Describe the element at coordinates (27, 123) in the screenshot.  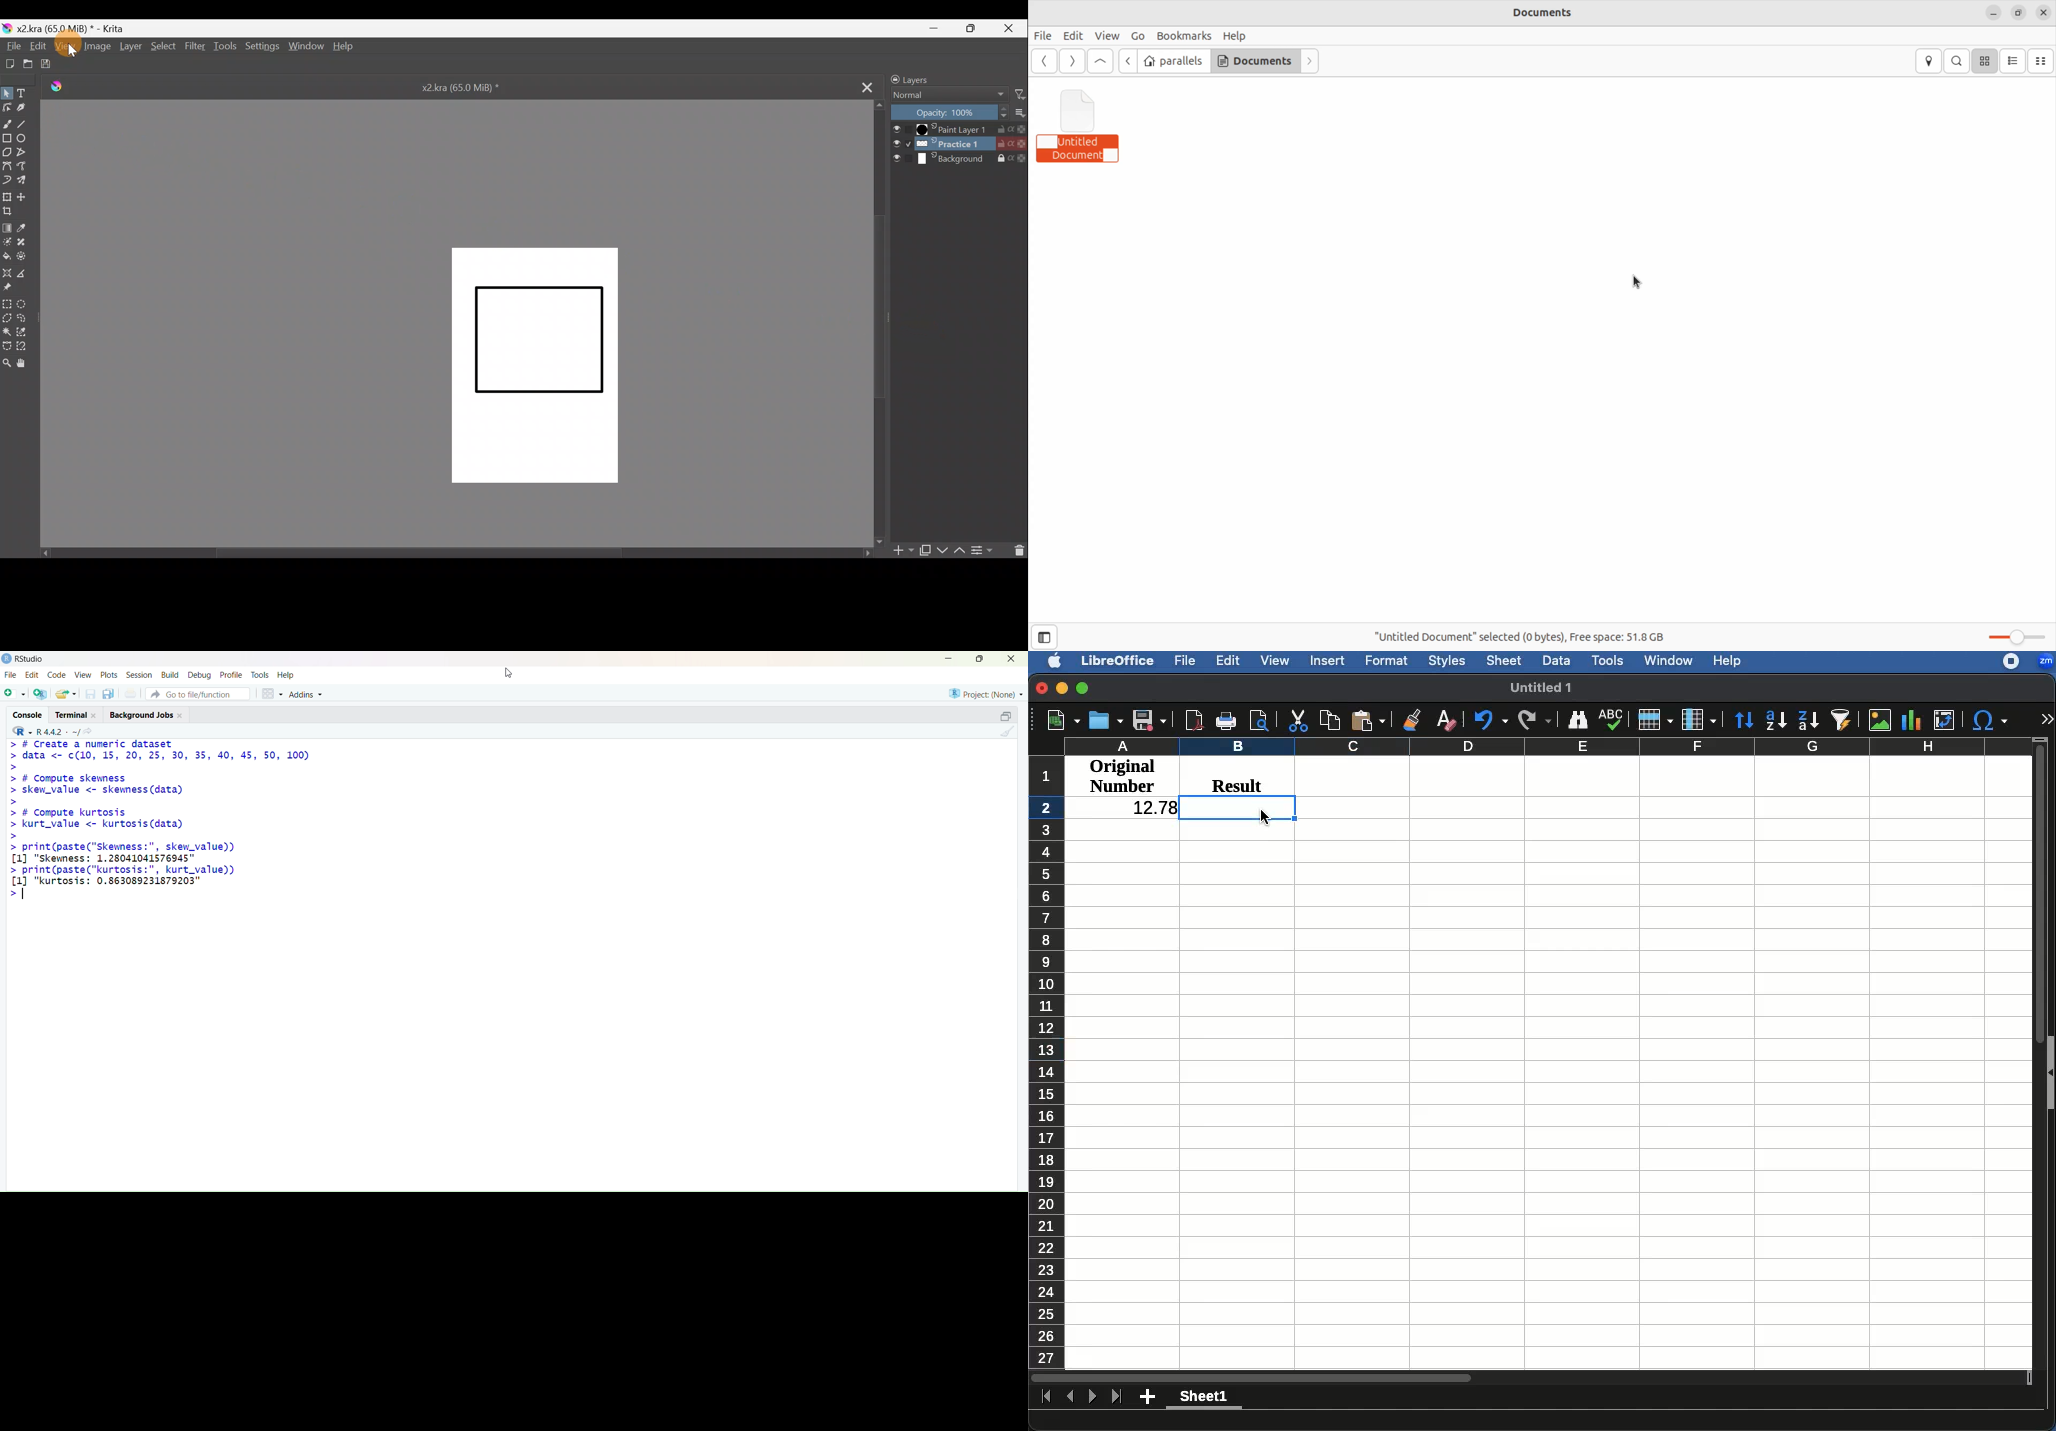
I see `Line tool` at that location.